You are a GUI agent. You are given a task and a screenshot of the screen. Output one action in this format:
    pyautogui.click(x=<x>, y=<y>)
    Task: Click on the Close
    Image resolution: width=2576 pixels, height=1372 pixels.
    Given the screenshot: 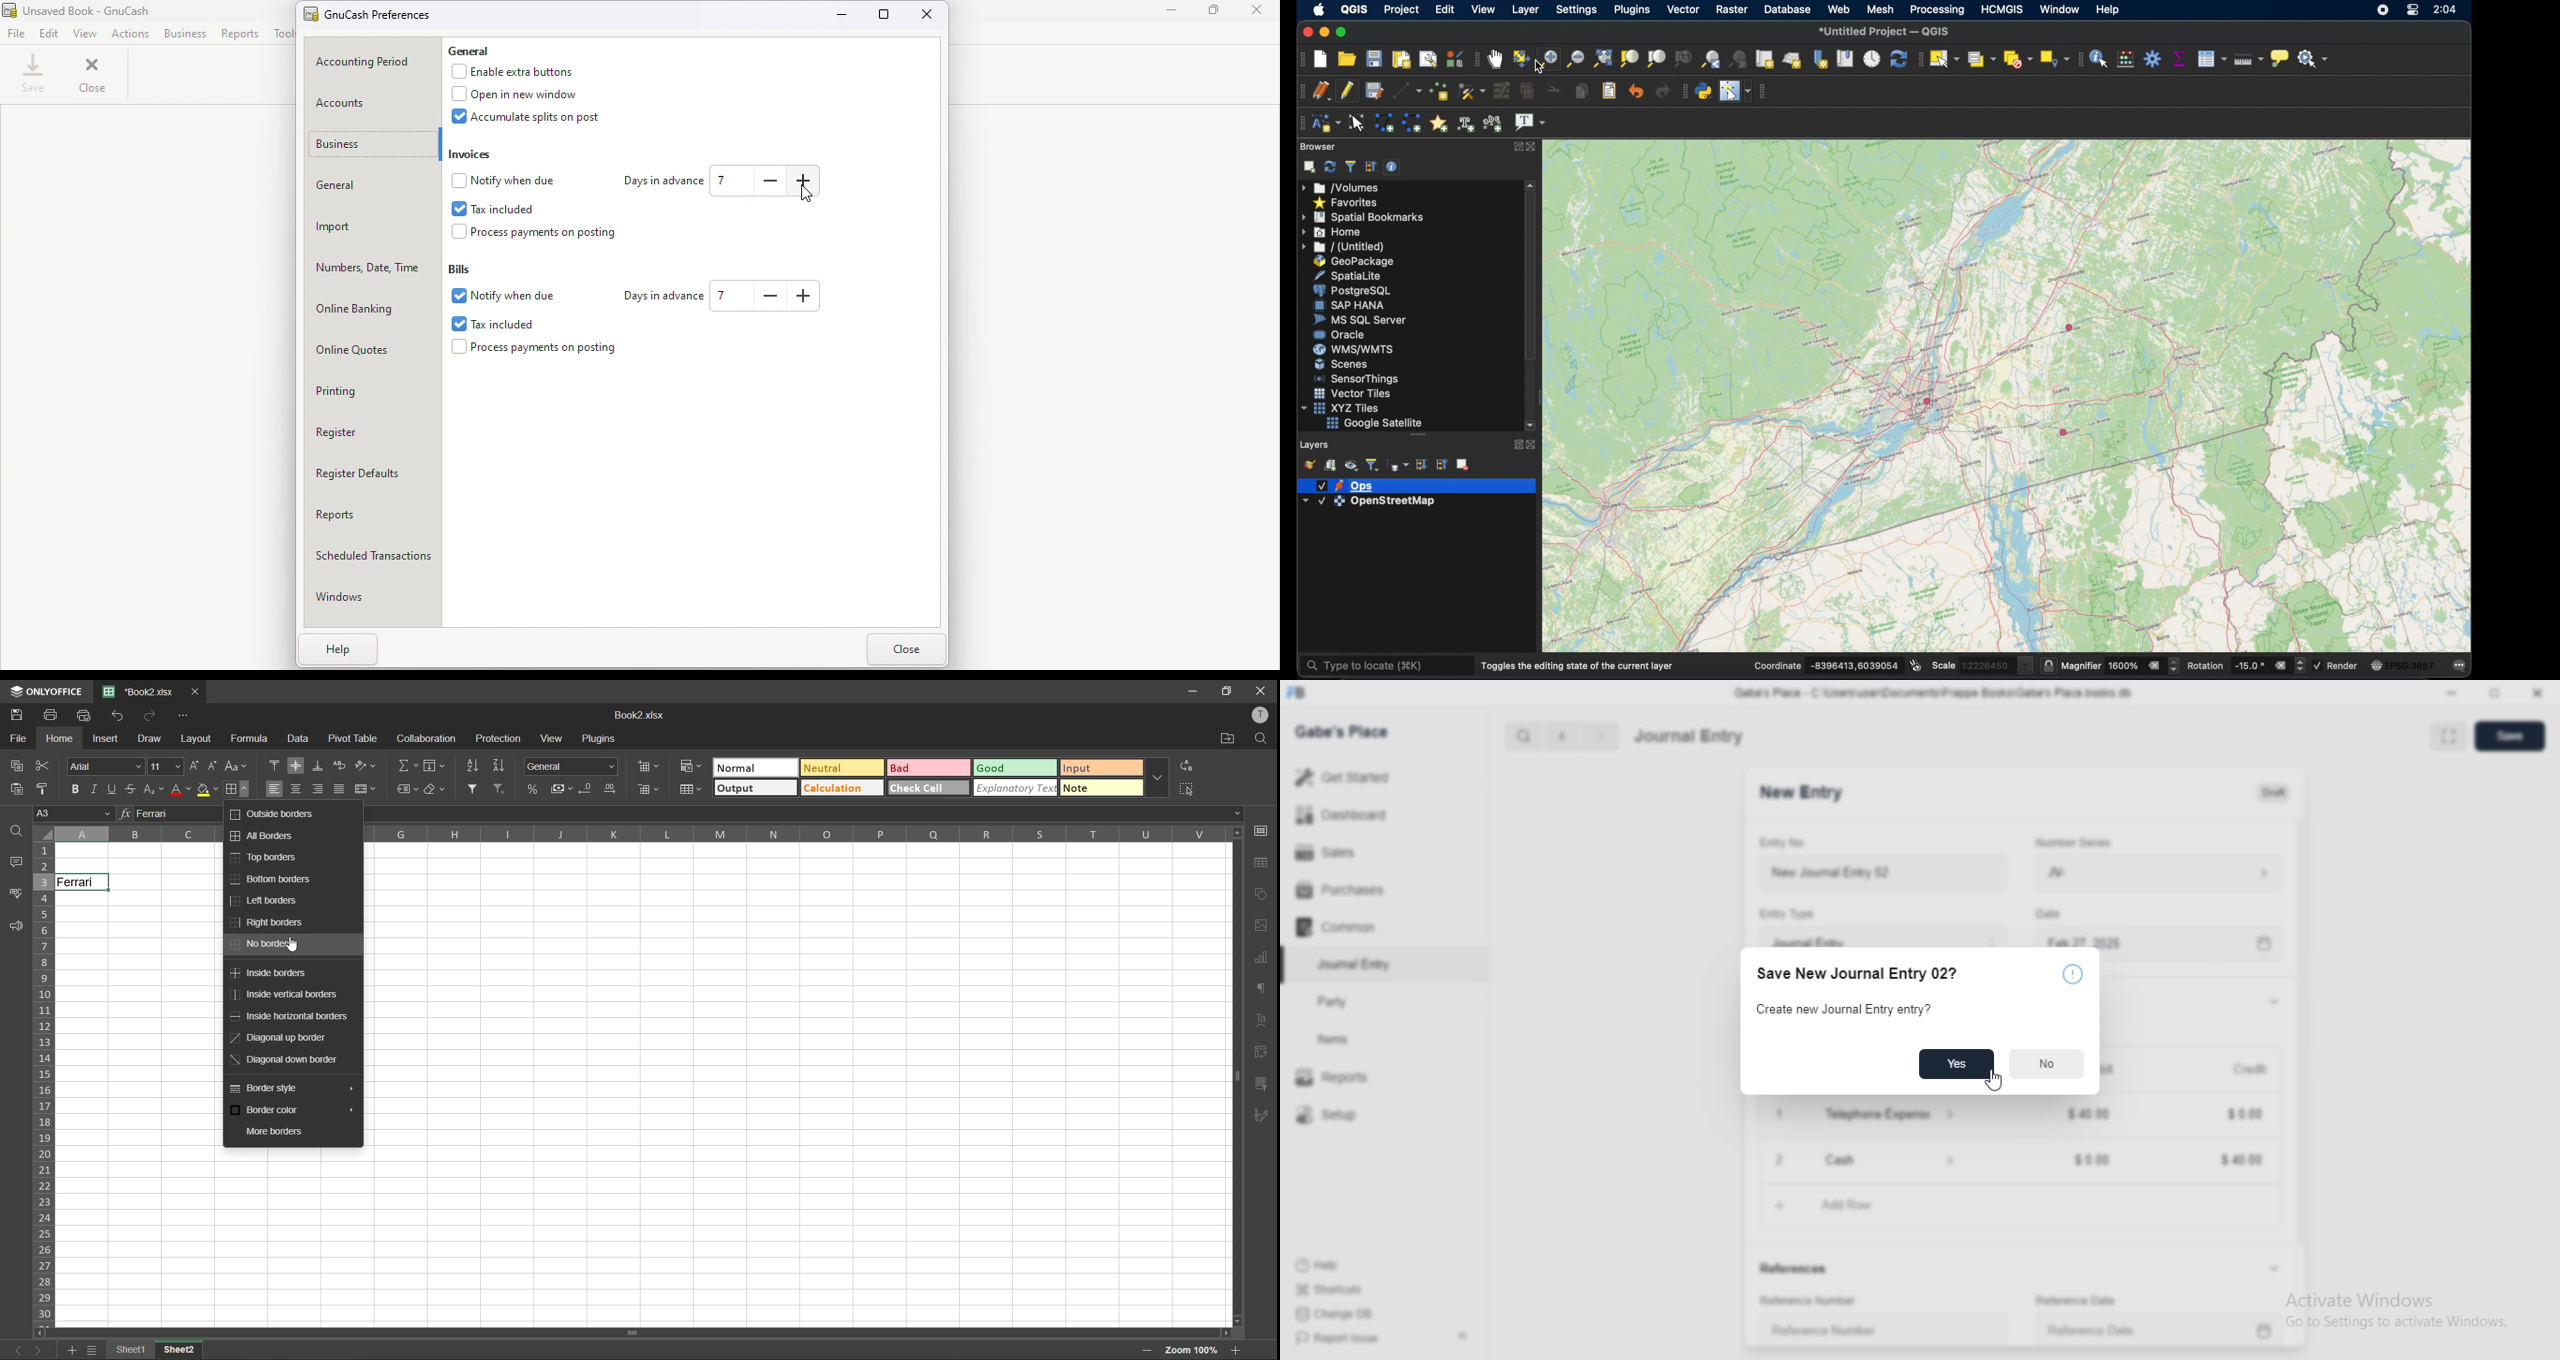 What is the action you would take?
    pyautogui.click(x=1259, y=13)
    